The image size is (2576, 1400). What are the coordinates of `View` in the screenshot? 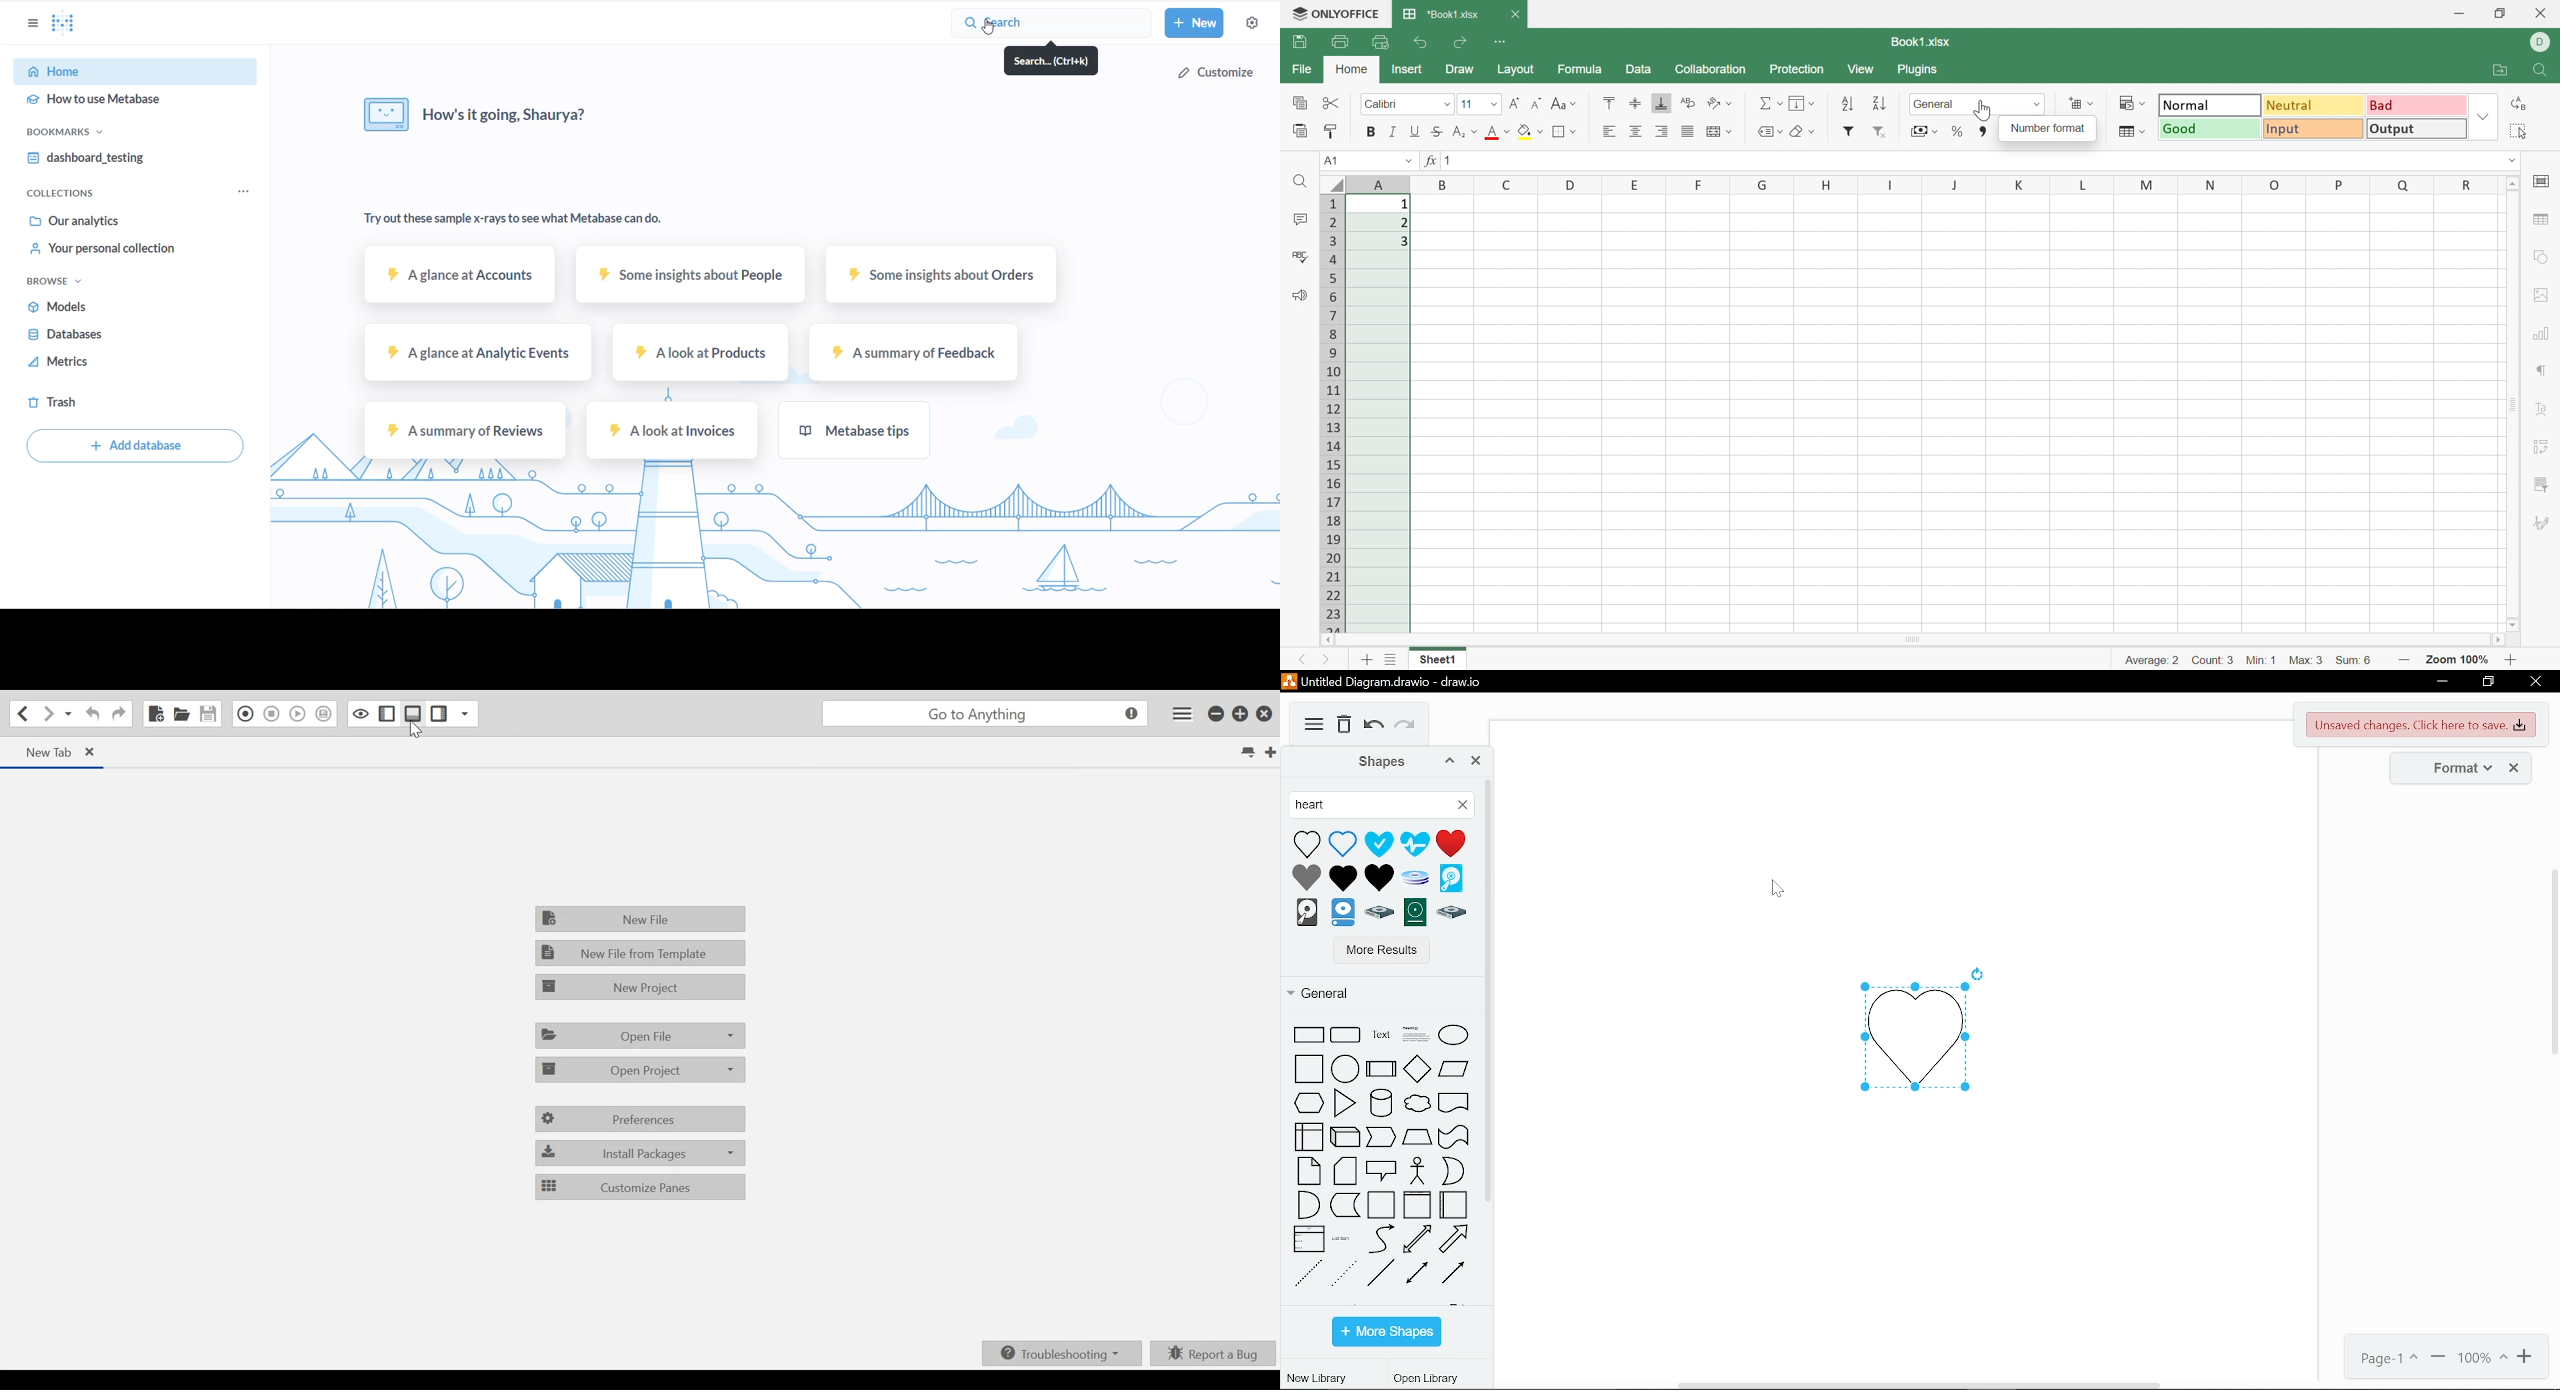 It's located at (1861, 69).